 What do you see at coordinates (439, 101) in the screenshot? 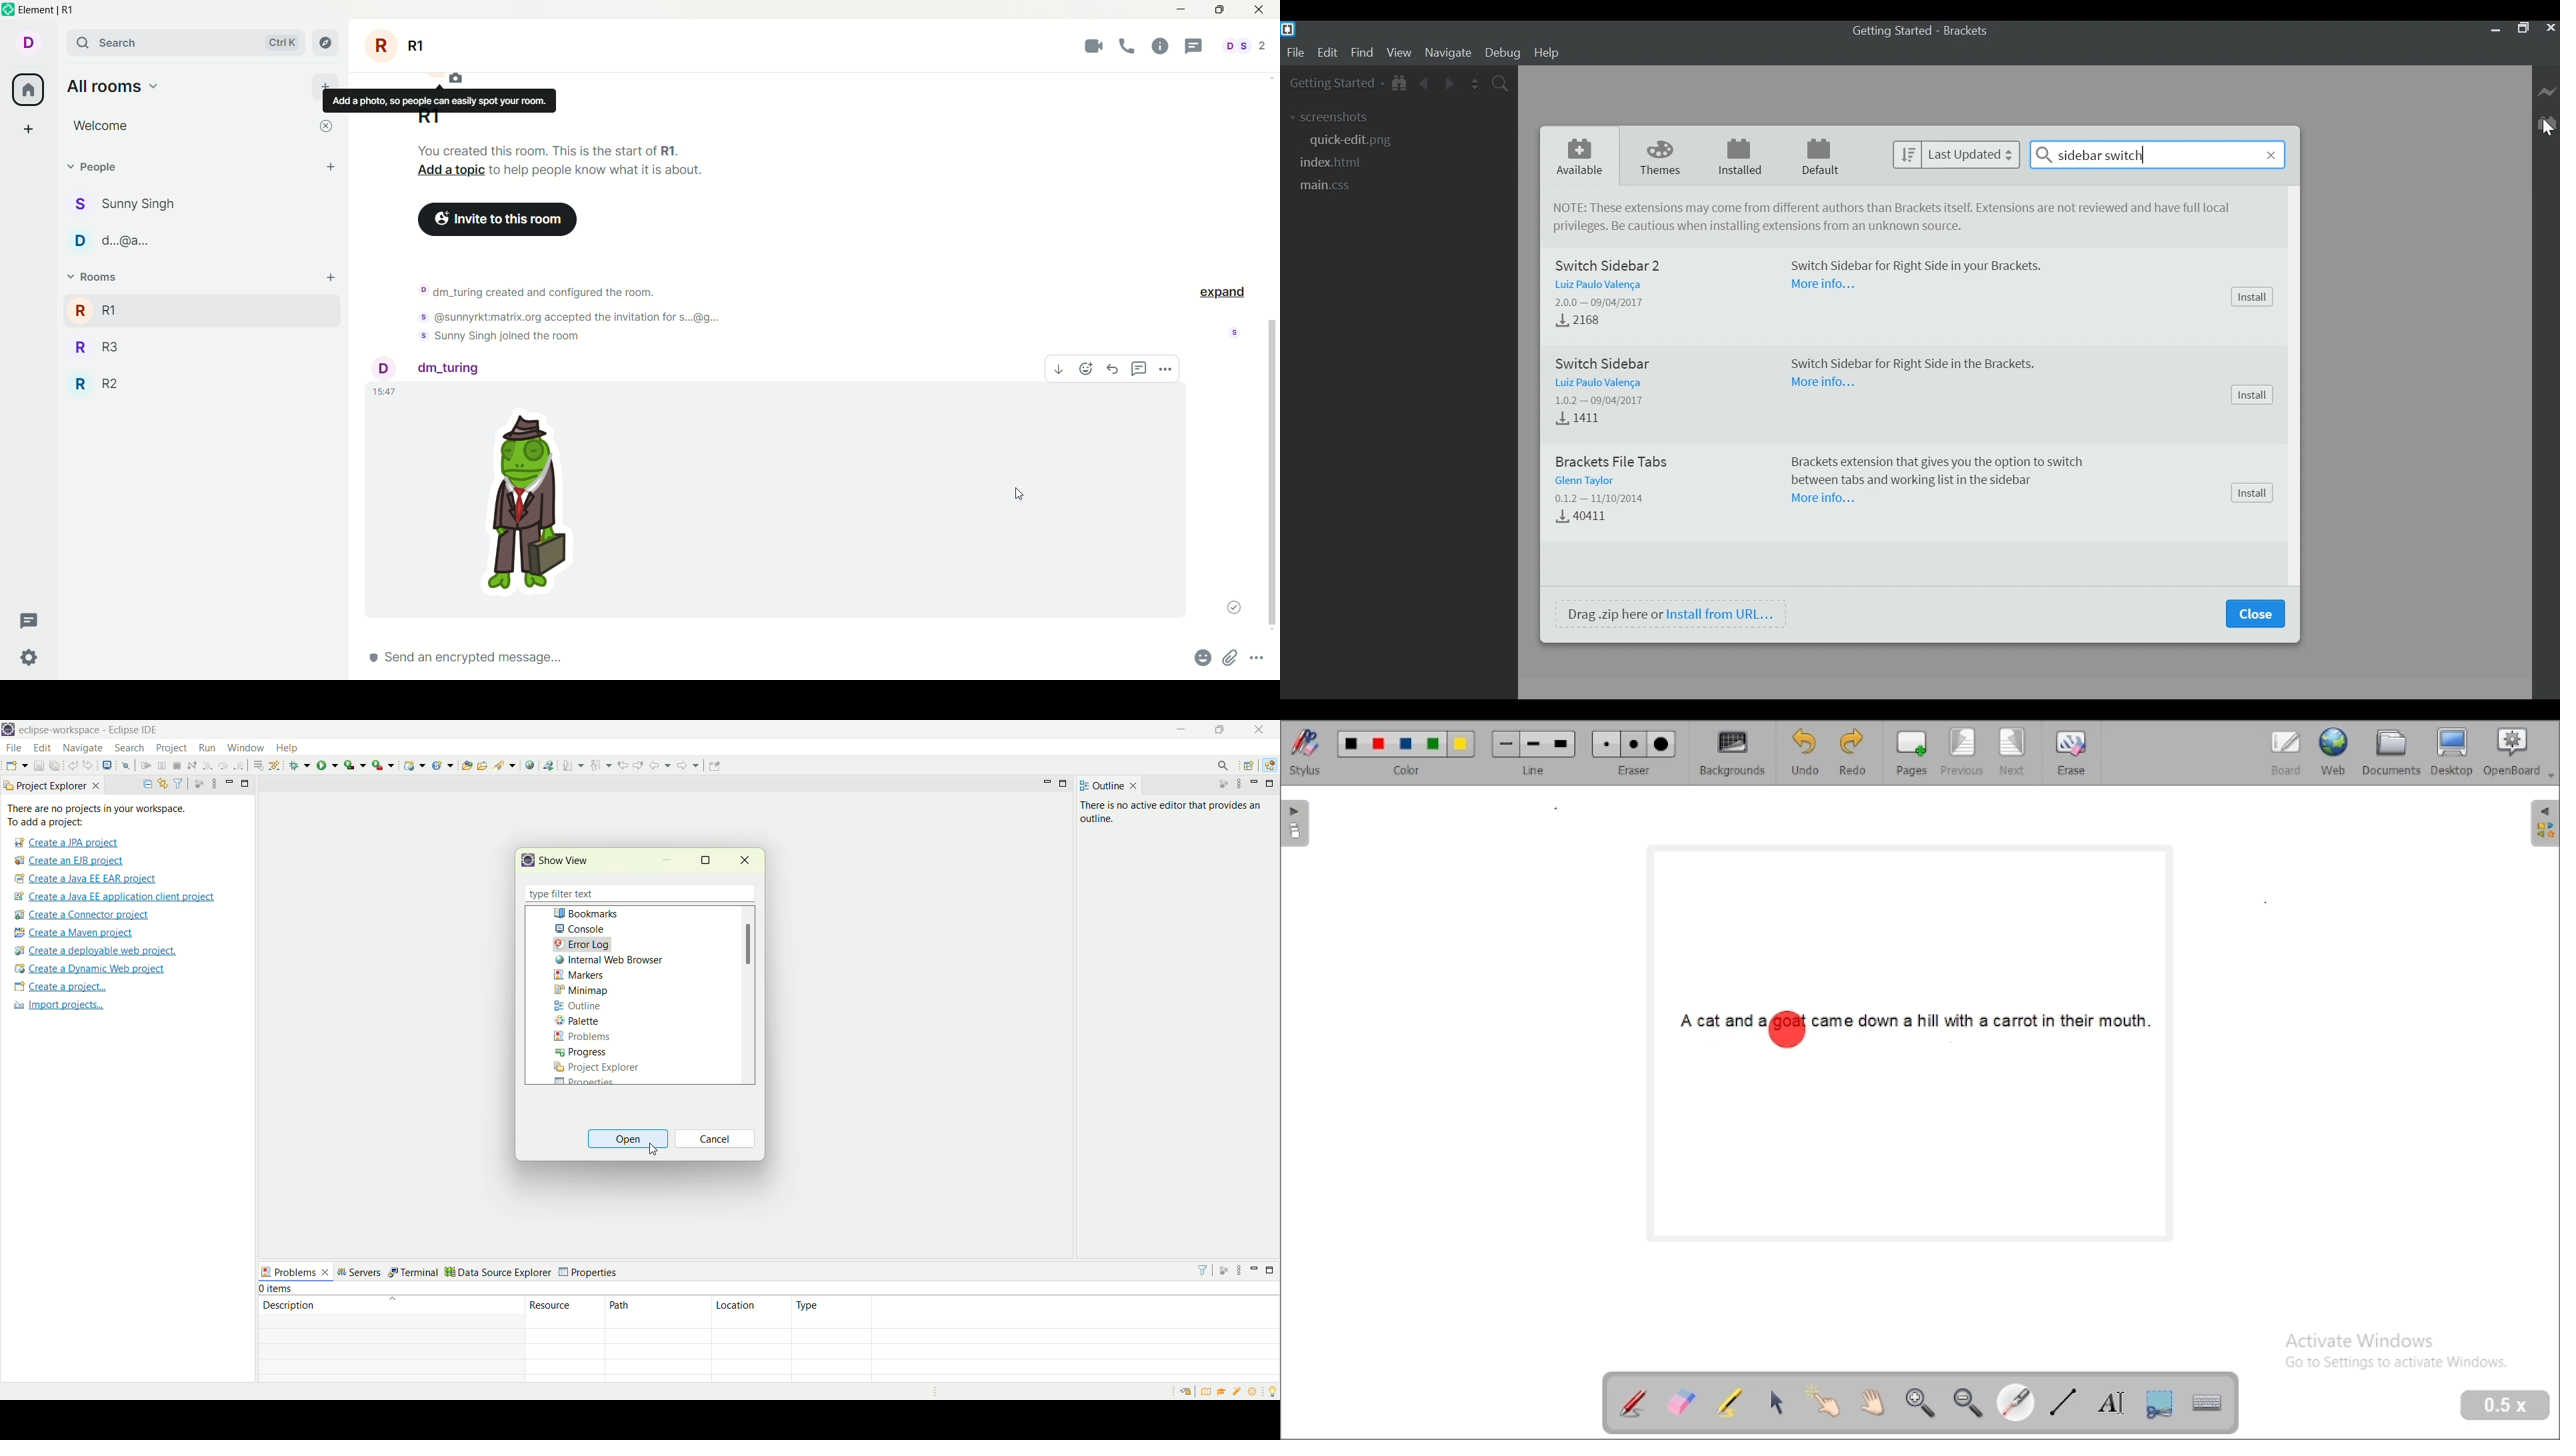
I see `text` at bounding box center [439, 101].